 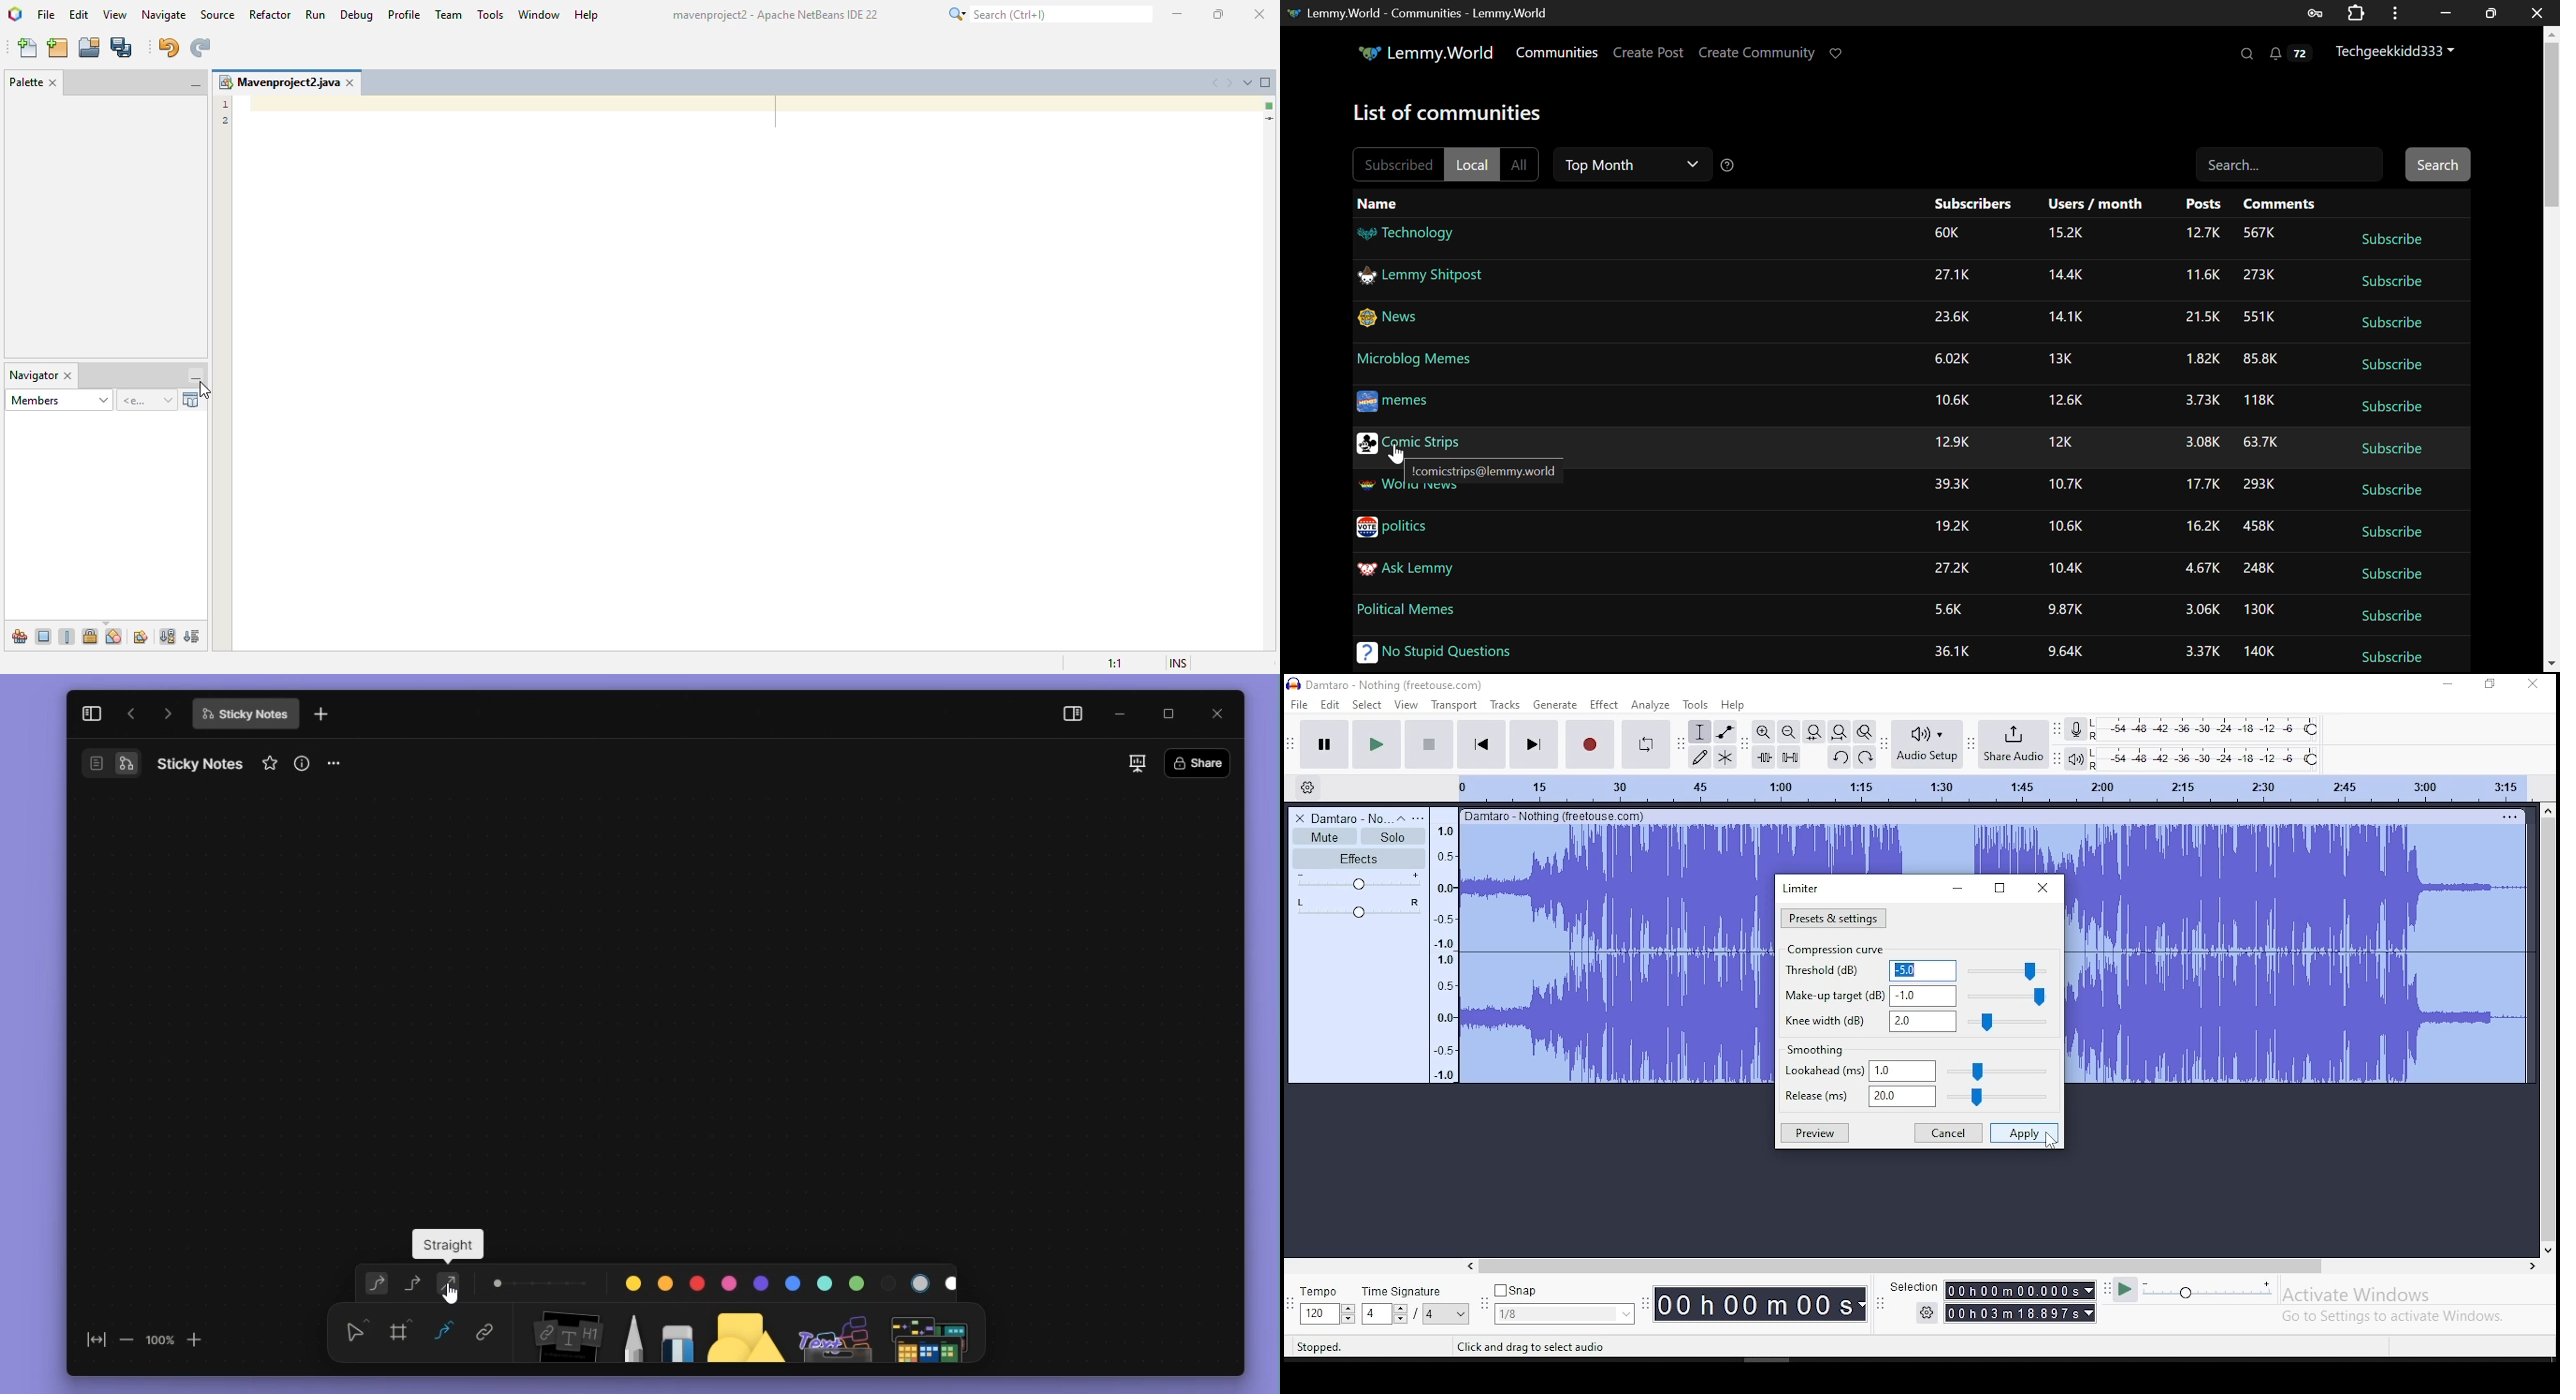 What do you see at coordinates (1699, 732) in the screenshot?
I see `selection tool` at bounding box center [1699, 732].